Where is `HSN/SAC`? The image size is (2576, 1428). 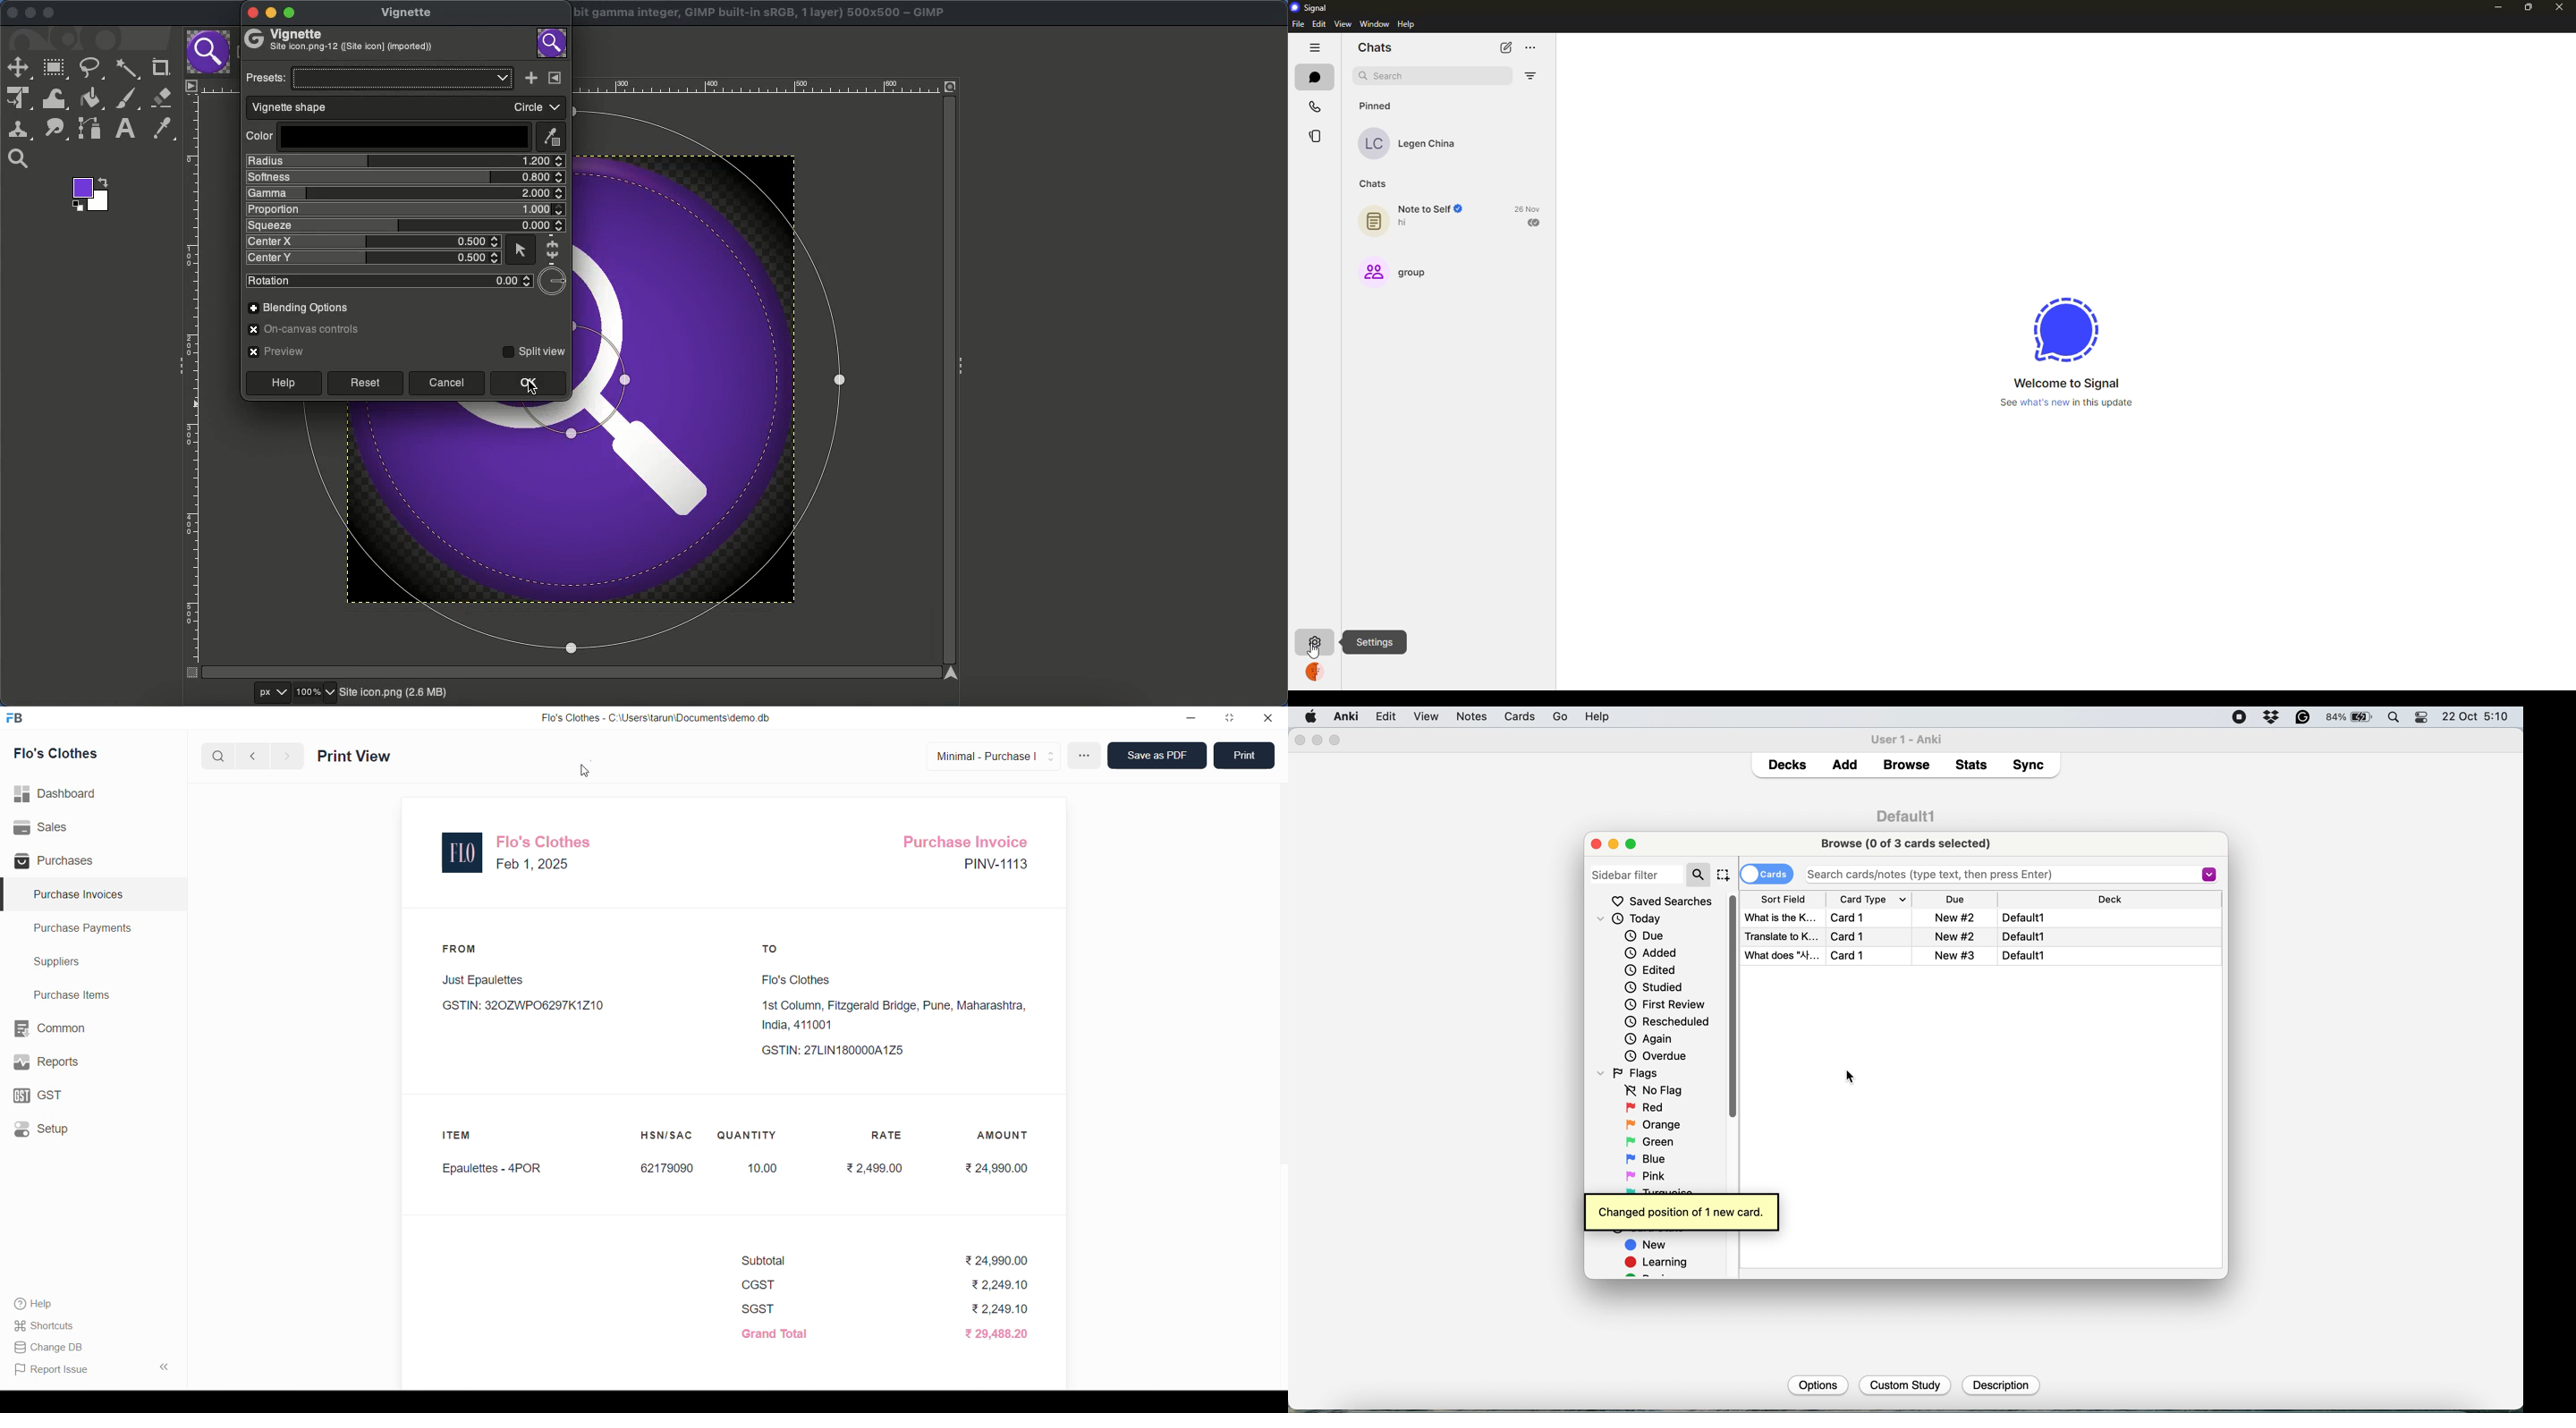 HSN/SAC is located at coordinates (669, 1136).